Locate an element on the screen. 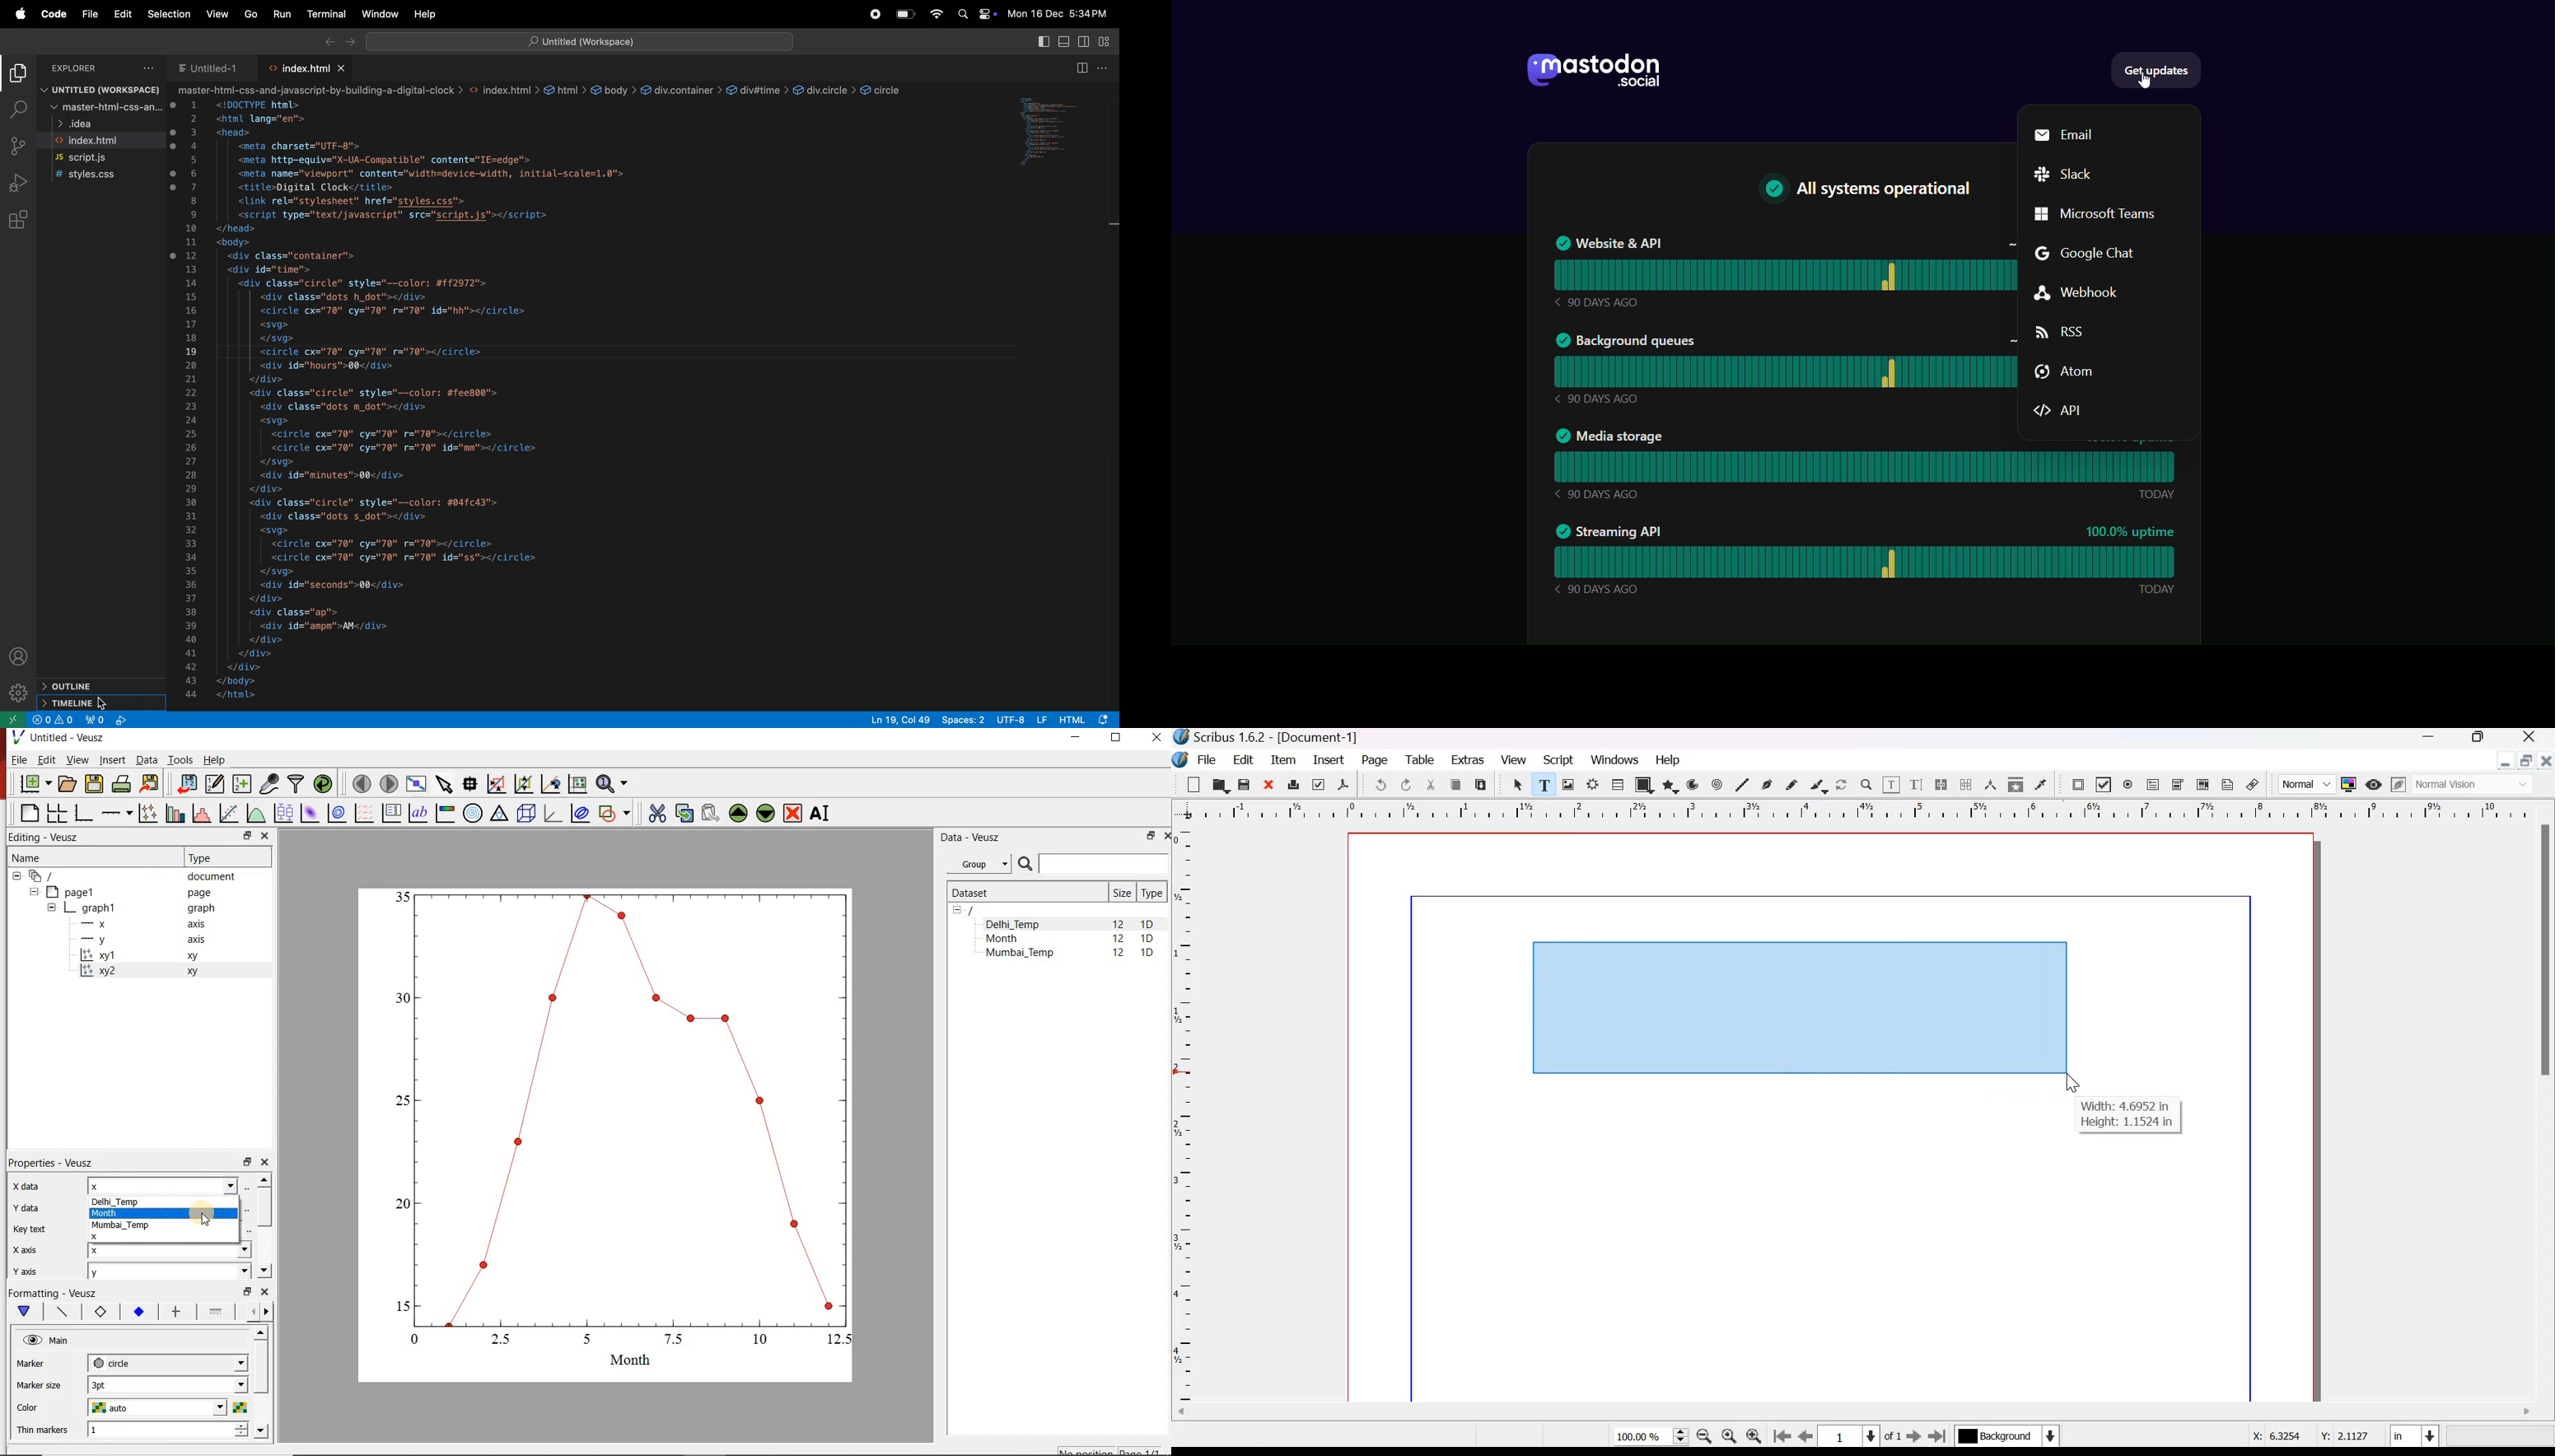 This screenshot has height=1456, width=2576. Calligraphic line is located at coordinates (1818, 784).